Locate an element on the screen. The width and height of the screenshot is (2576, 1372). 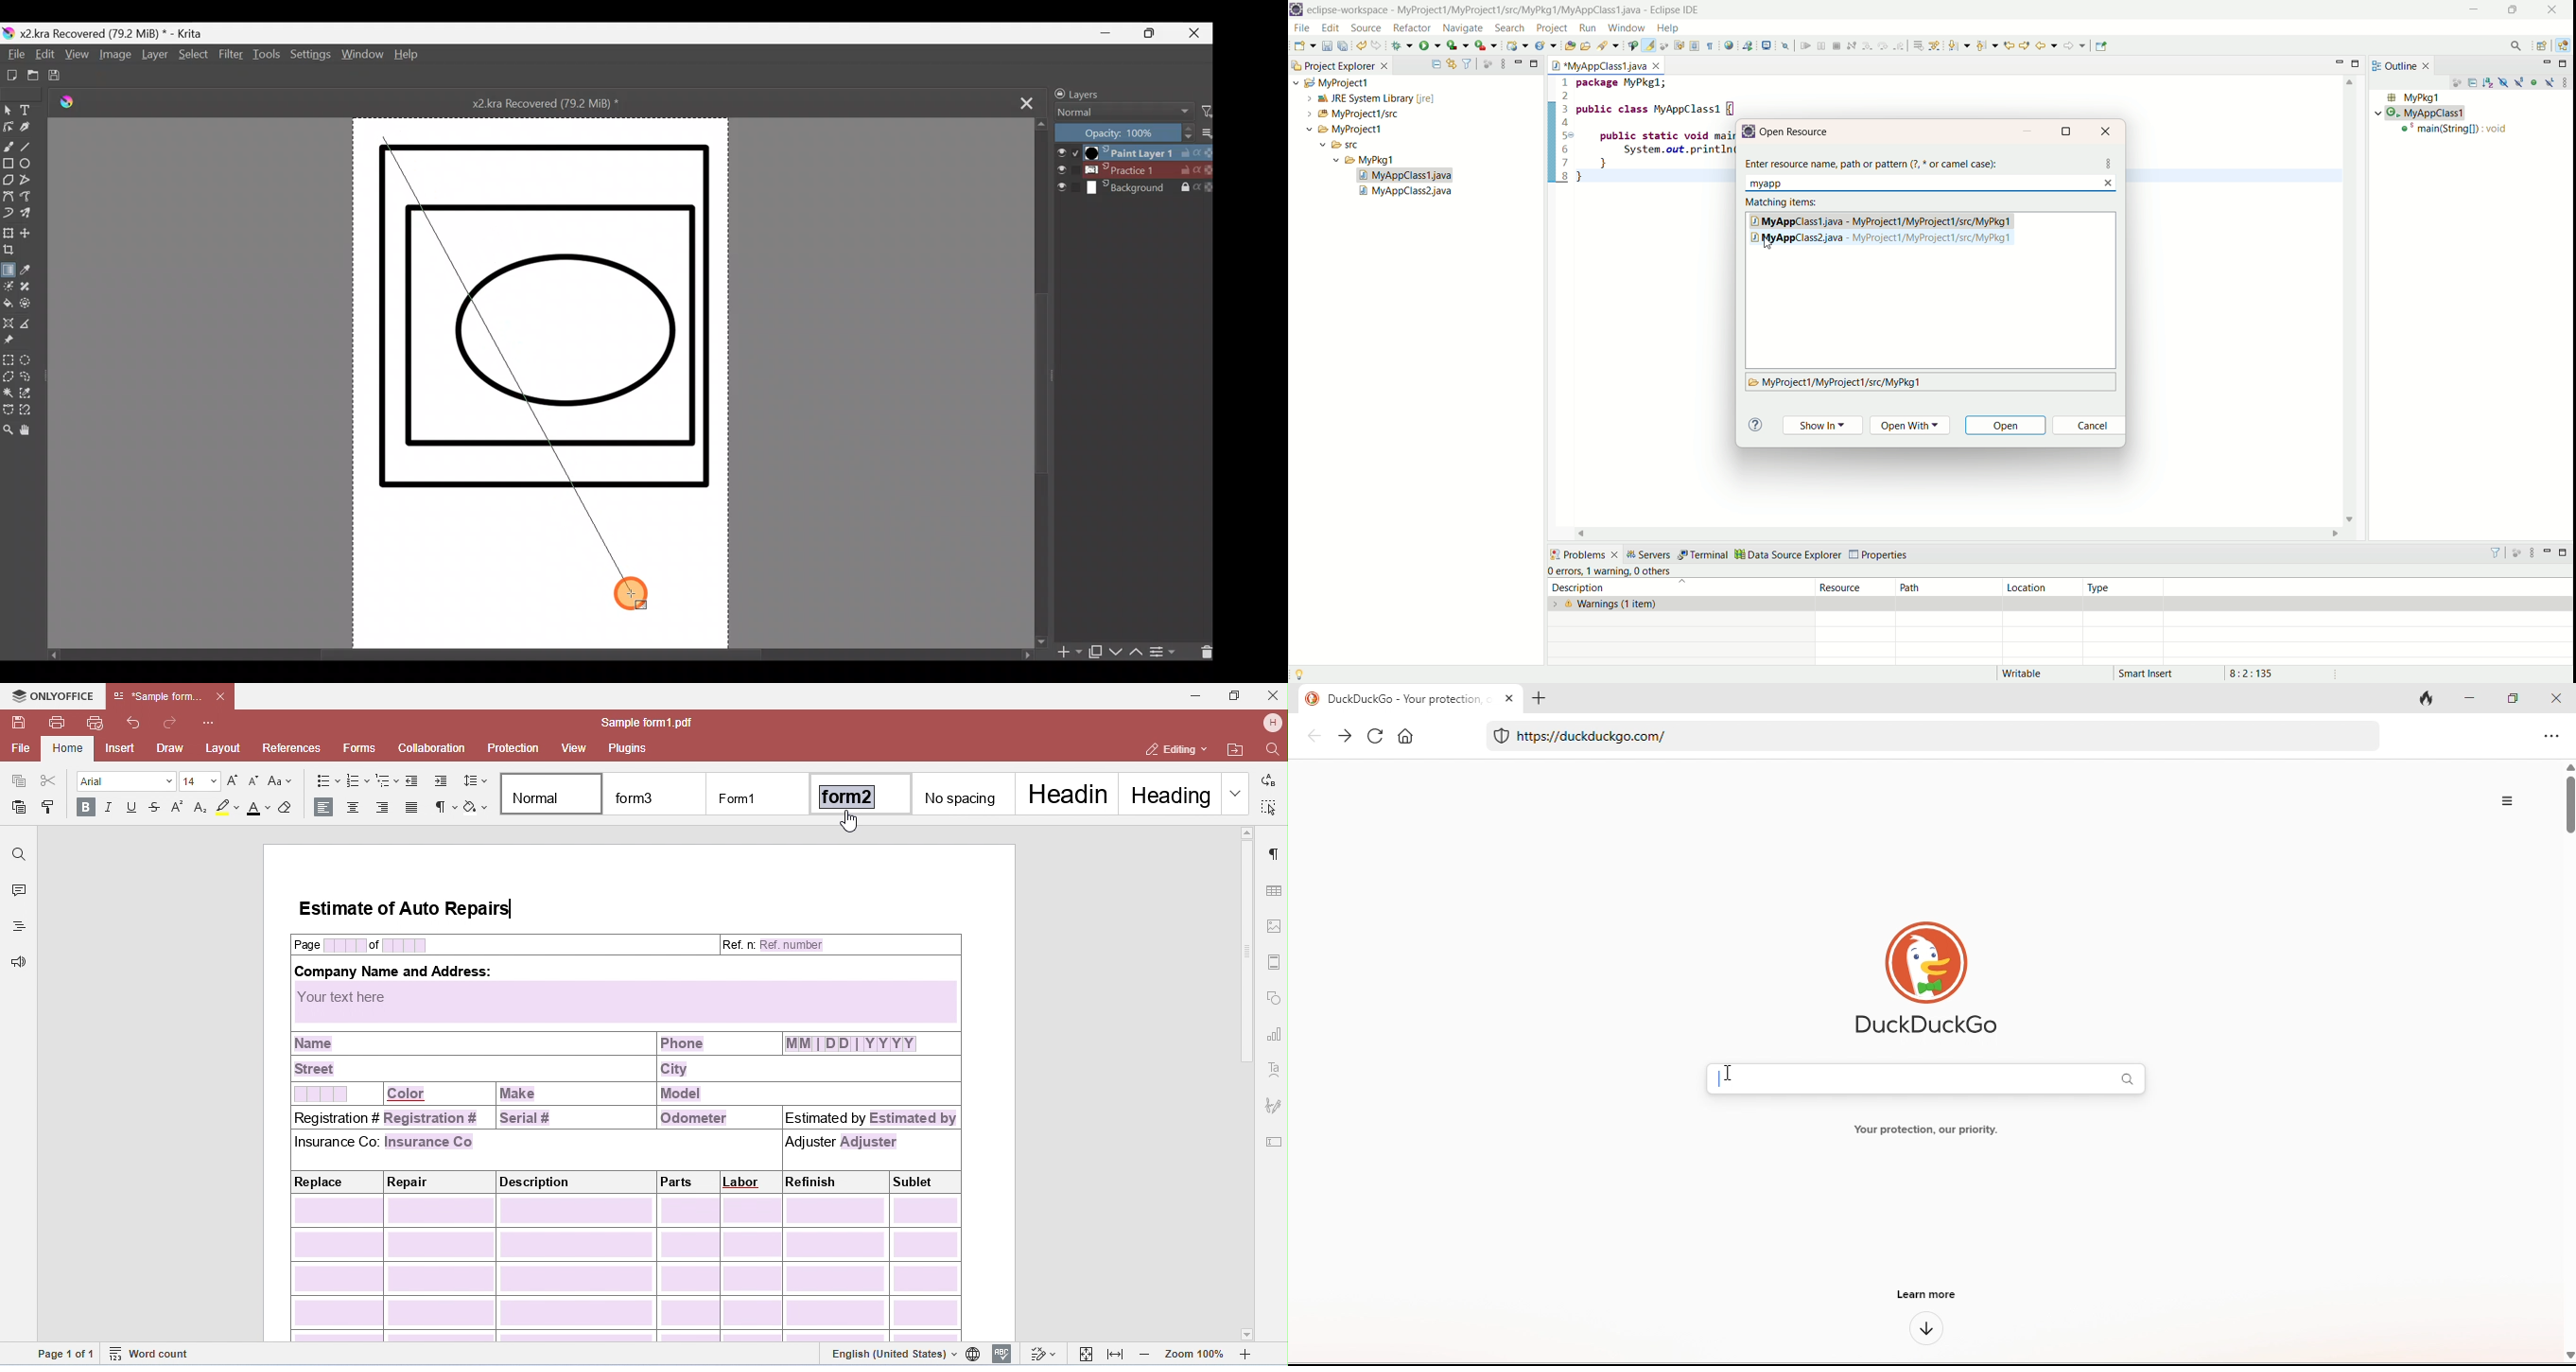
Reference images tool is located at coordinates (9, 345).